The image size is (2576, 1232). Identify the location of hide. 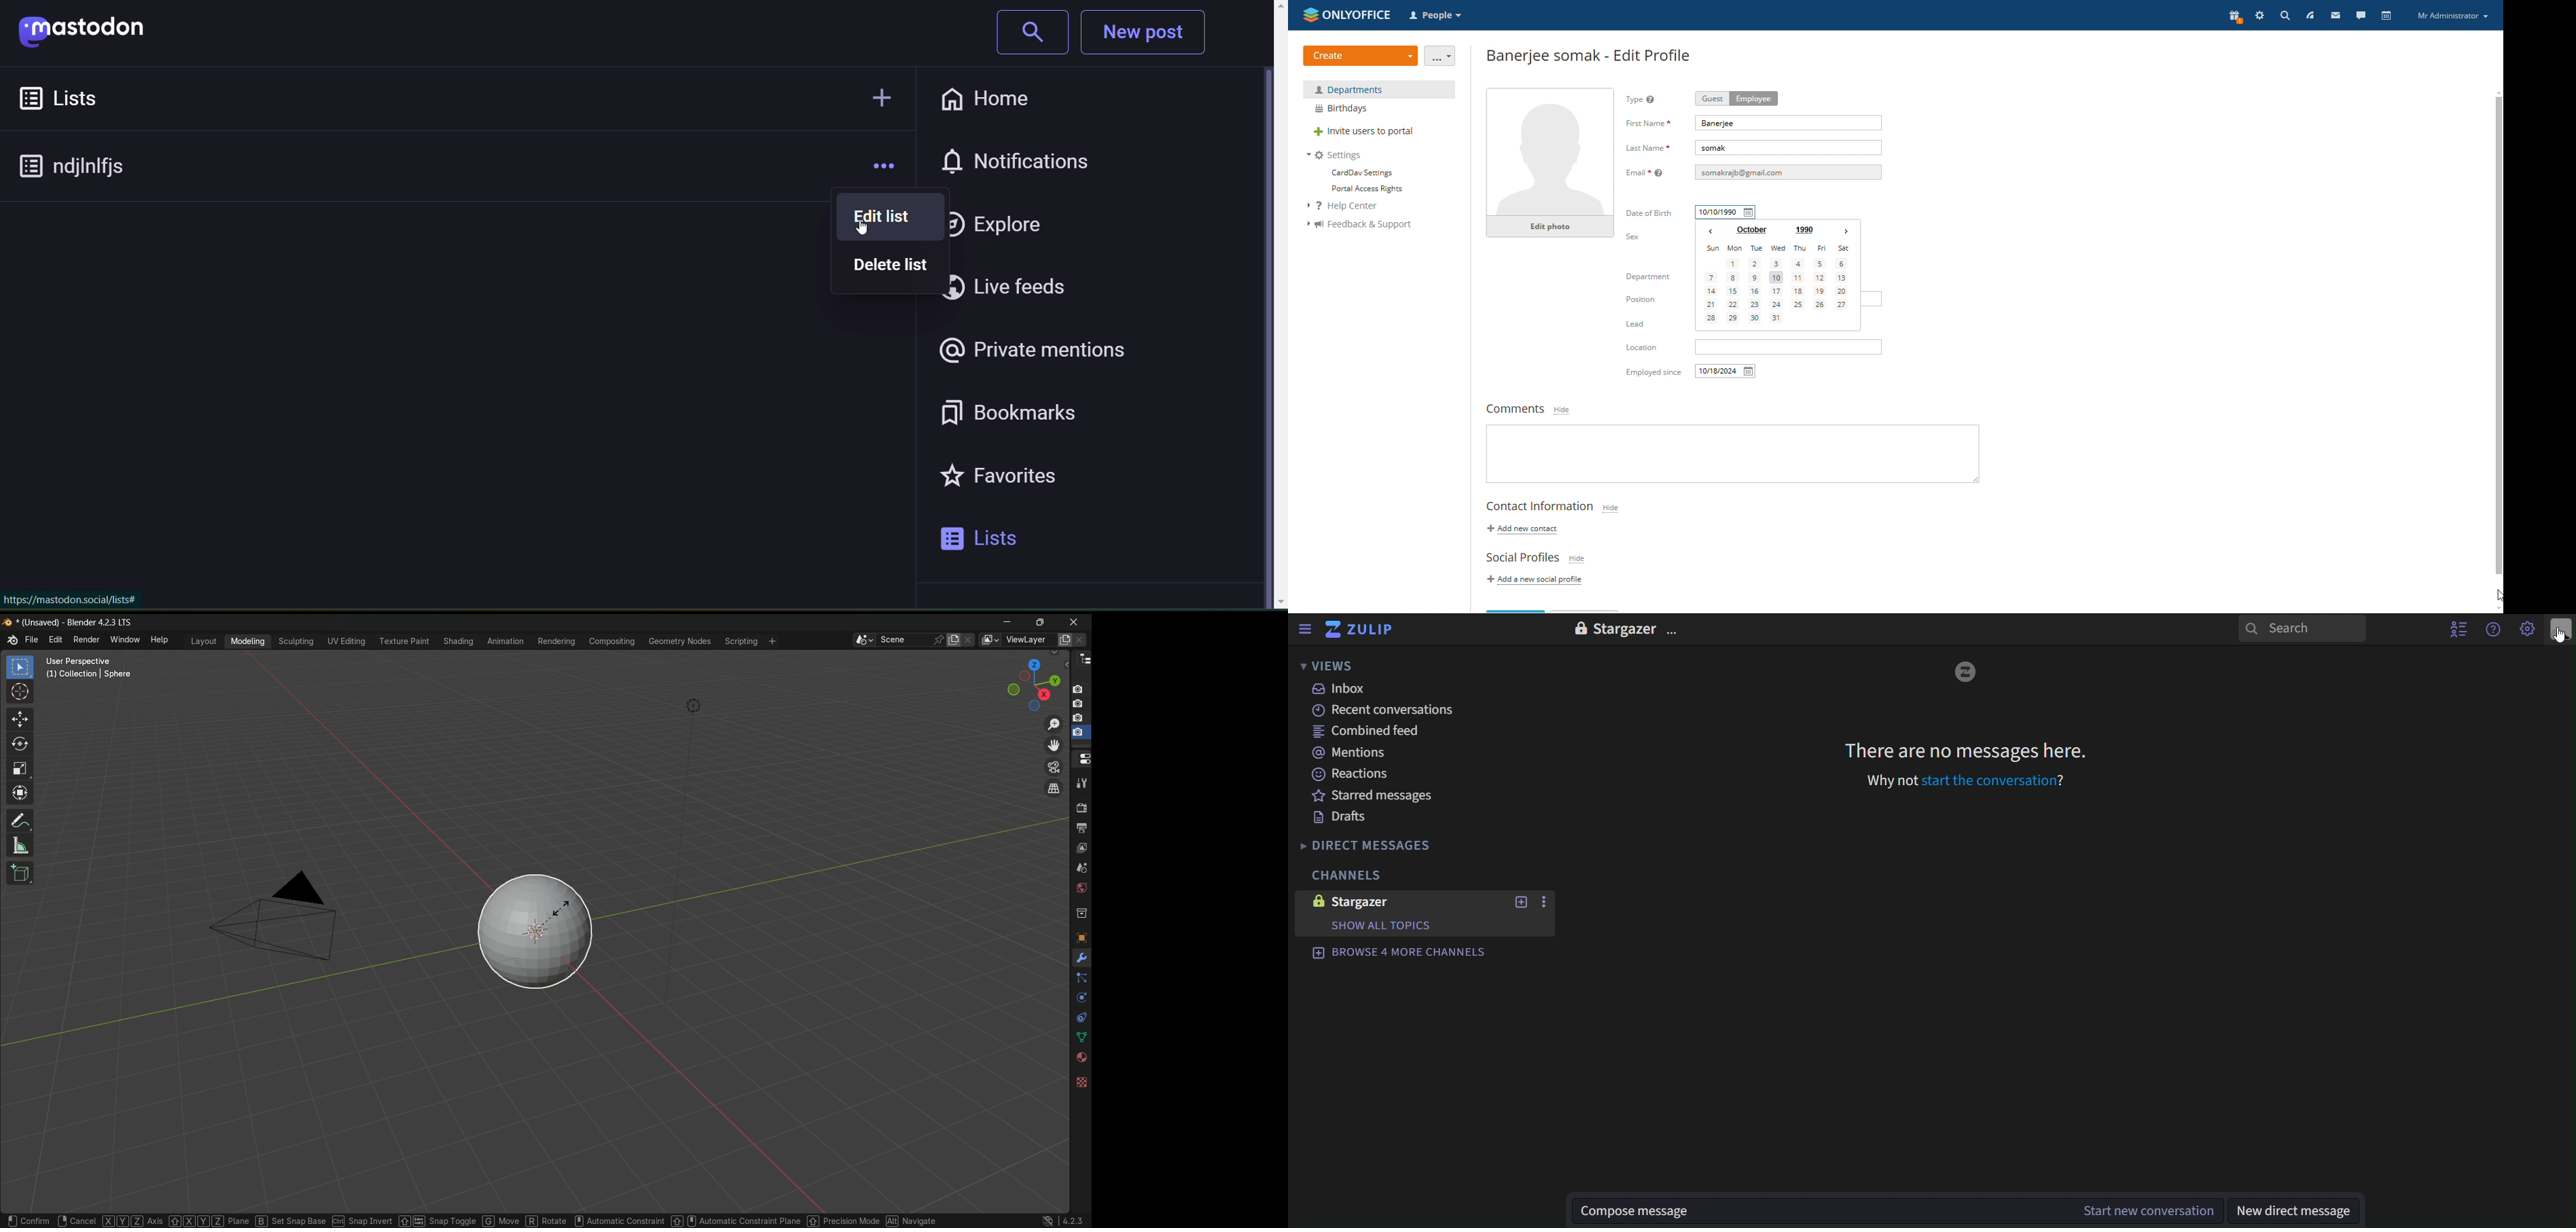
(1612, 508).